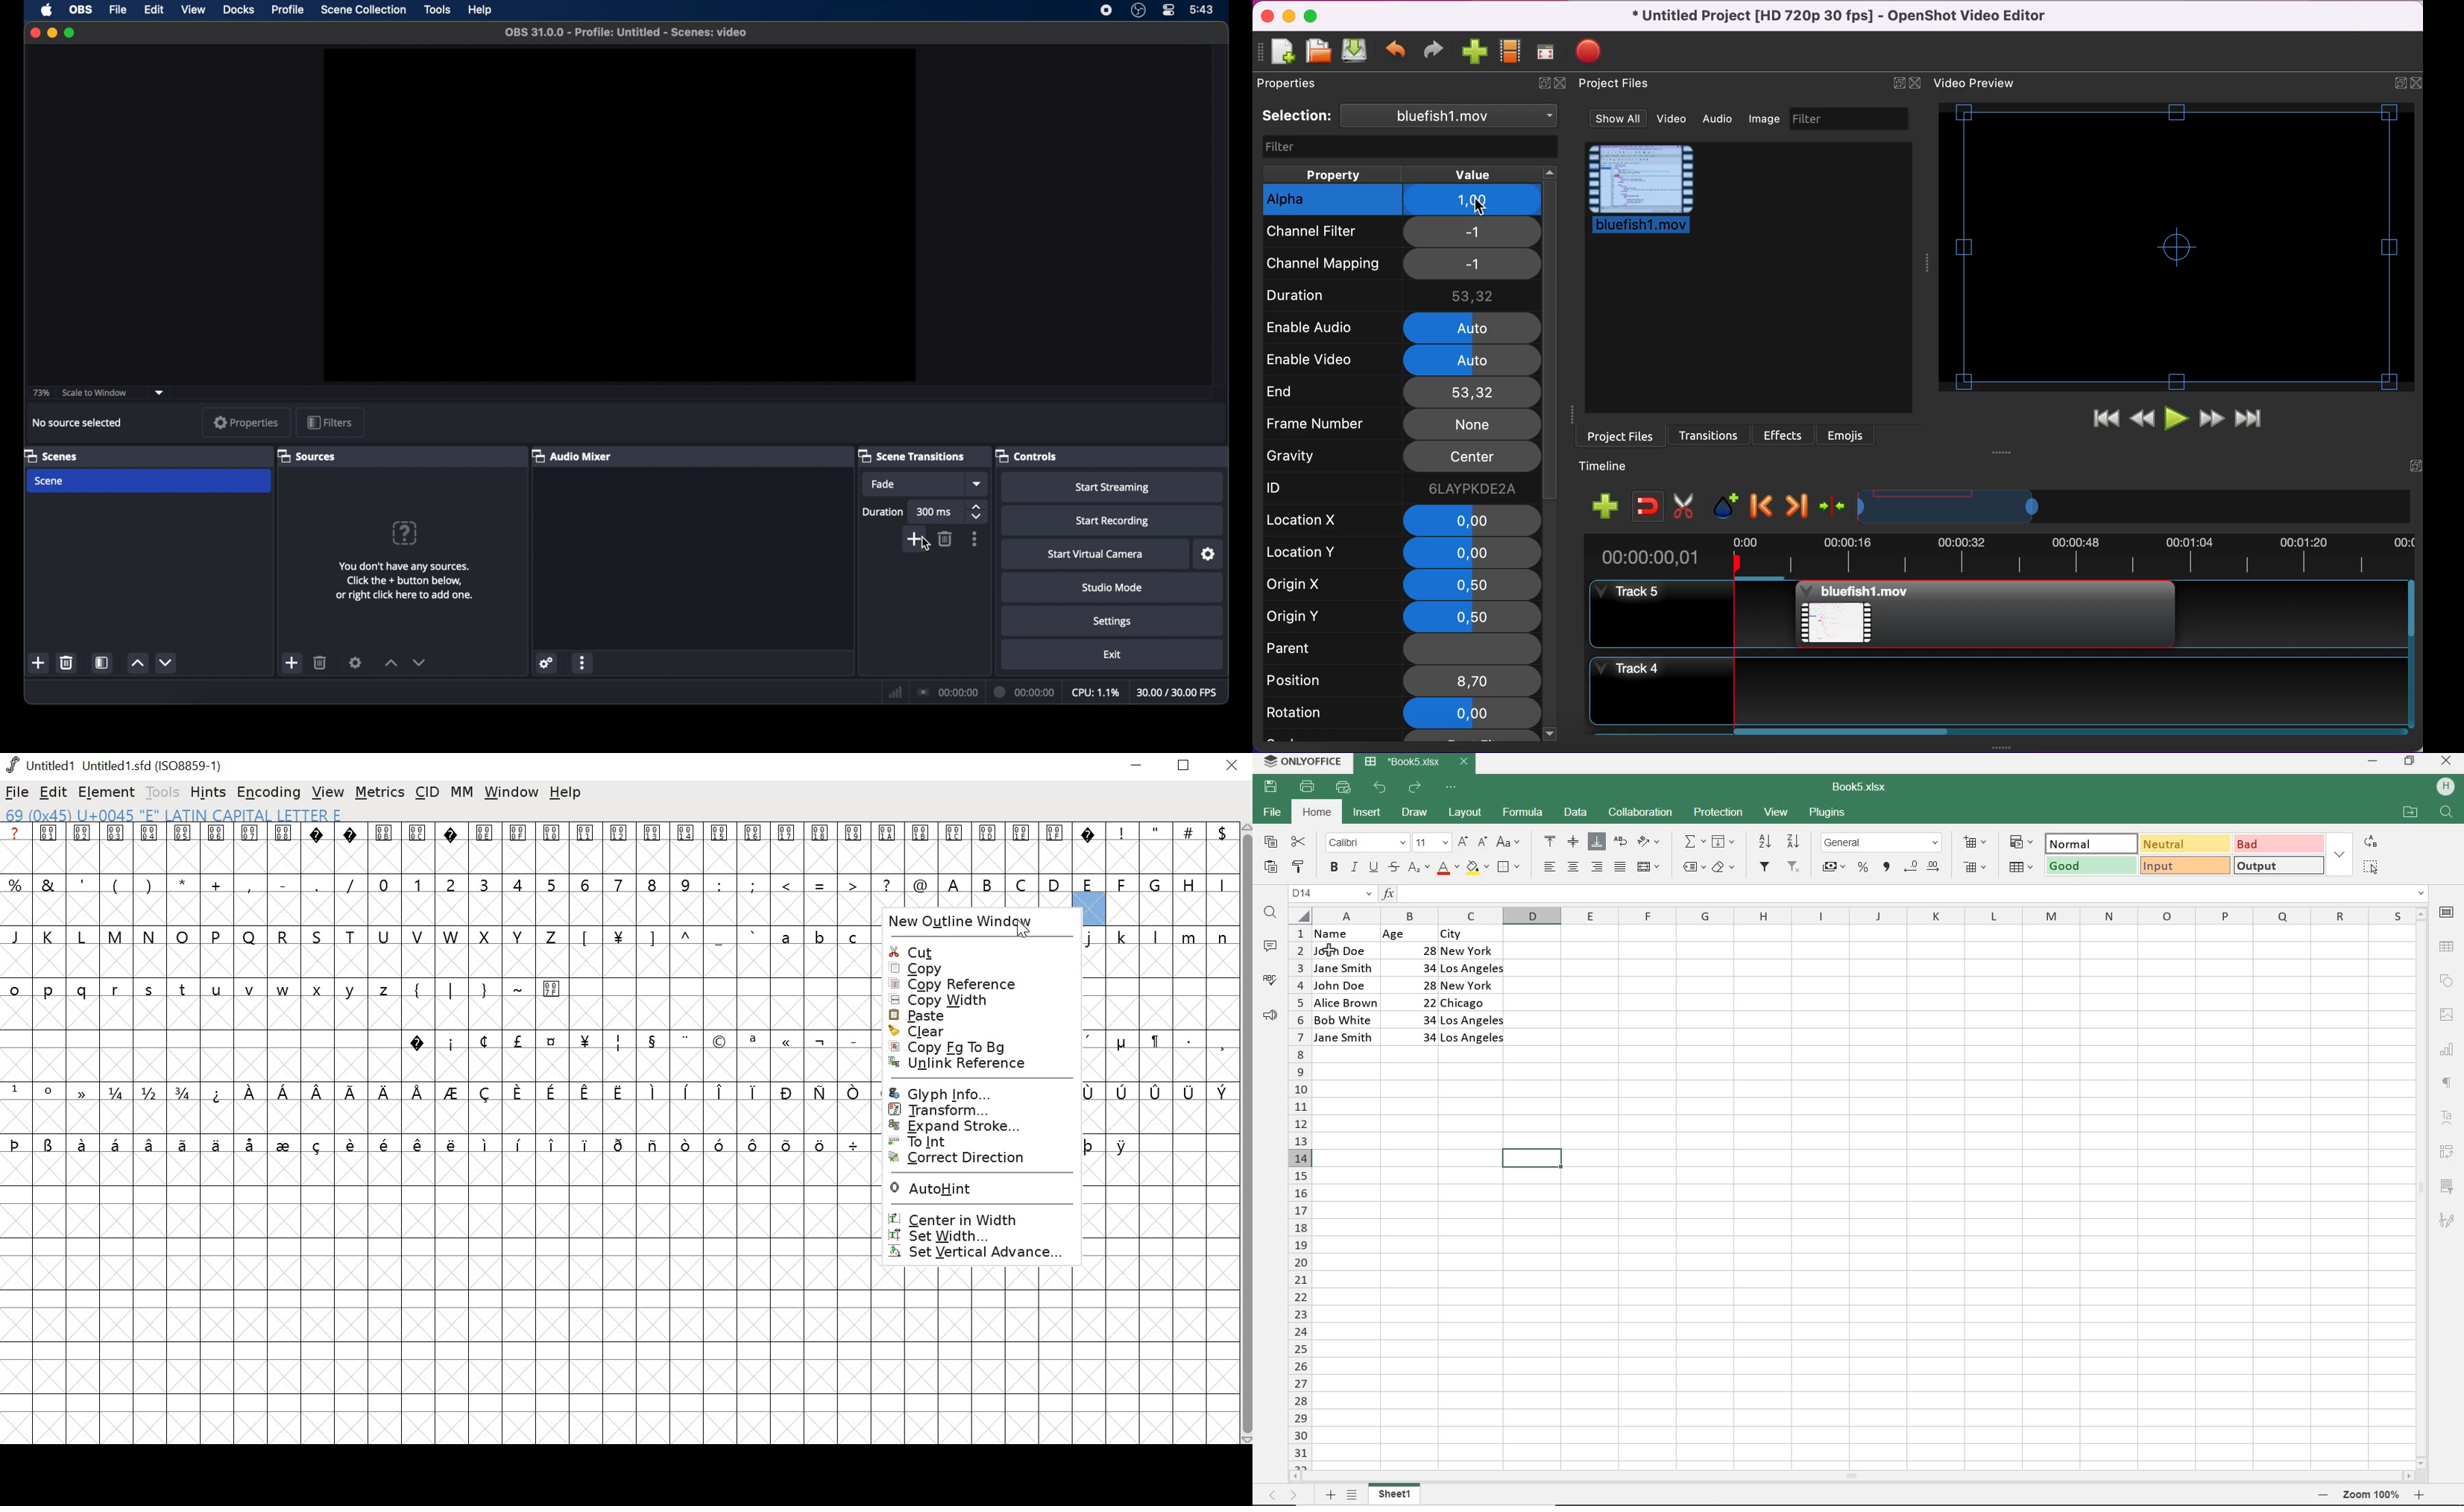 The height and width of the screenshot is (1512, 2464). What do you see at coordinates (978, 1252) in the screenshot?
I see `SET VERTICAL ADVANCE` at bounding box center [978, 1252].